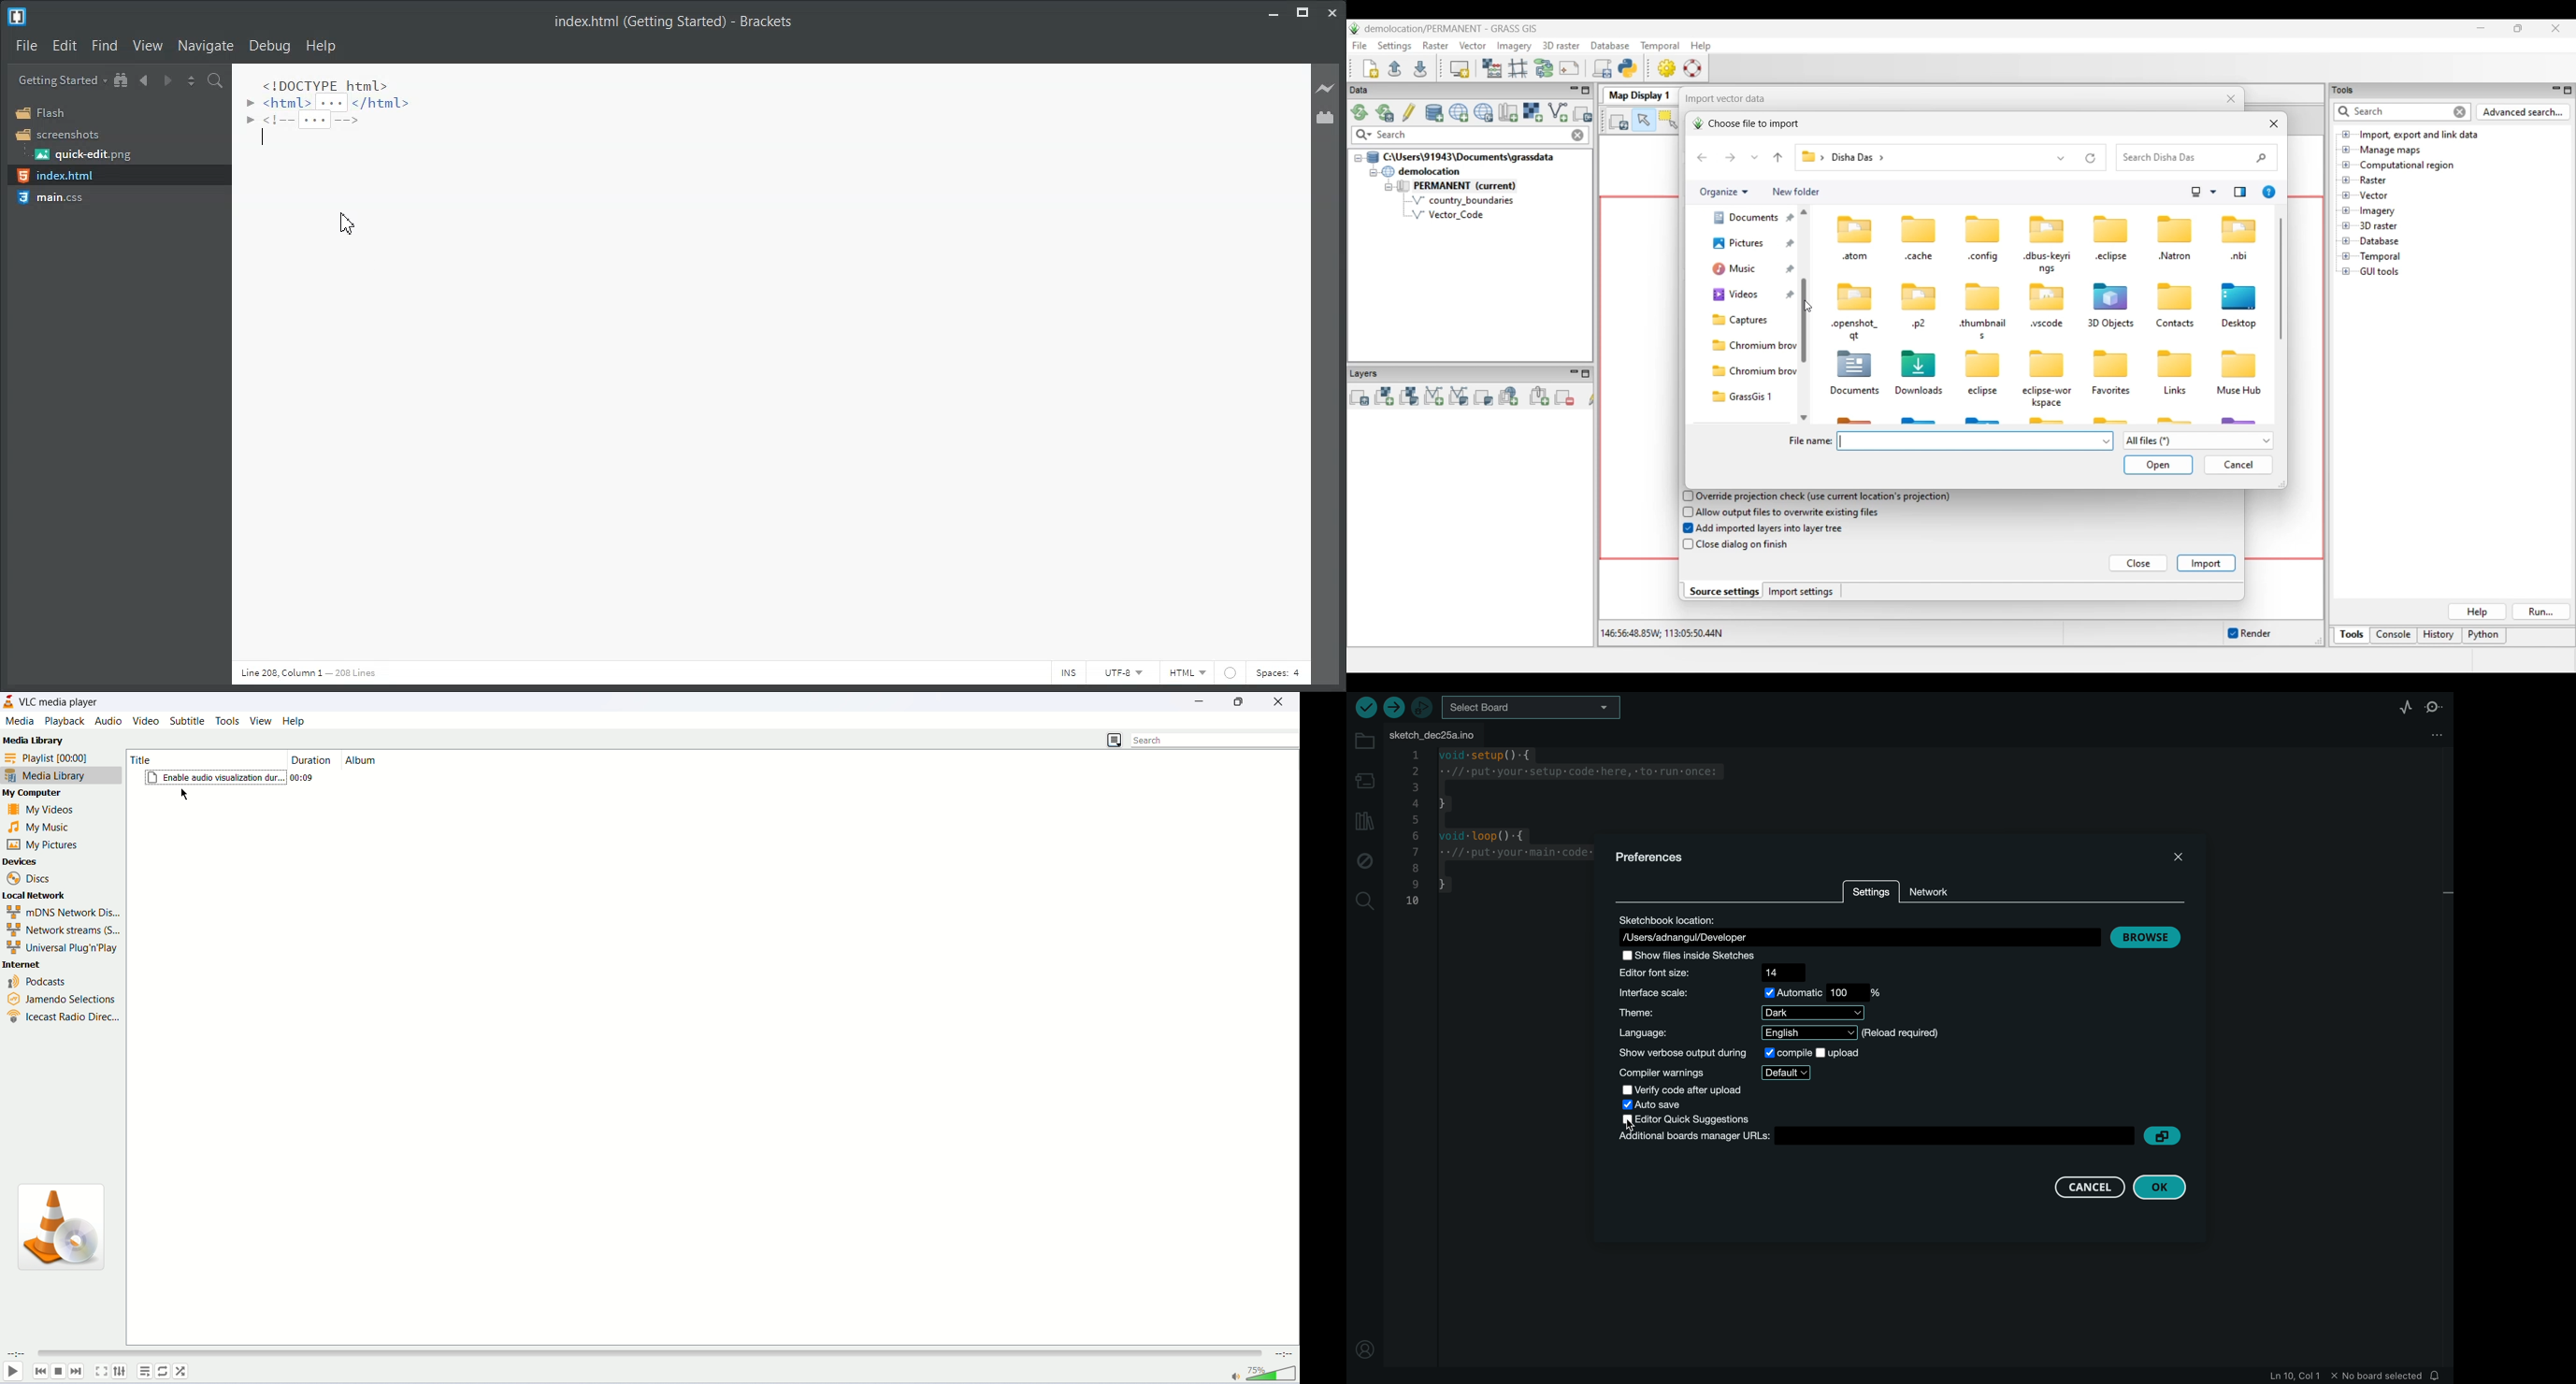 The height and width of the screenshot is (1400, 2576). I want to click on network streams, so click(62, 930).